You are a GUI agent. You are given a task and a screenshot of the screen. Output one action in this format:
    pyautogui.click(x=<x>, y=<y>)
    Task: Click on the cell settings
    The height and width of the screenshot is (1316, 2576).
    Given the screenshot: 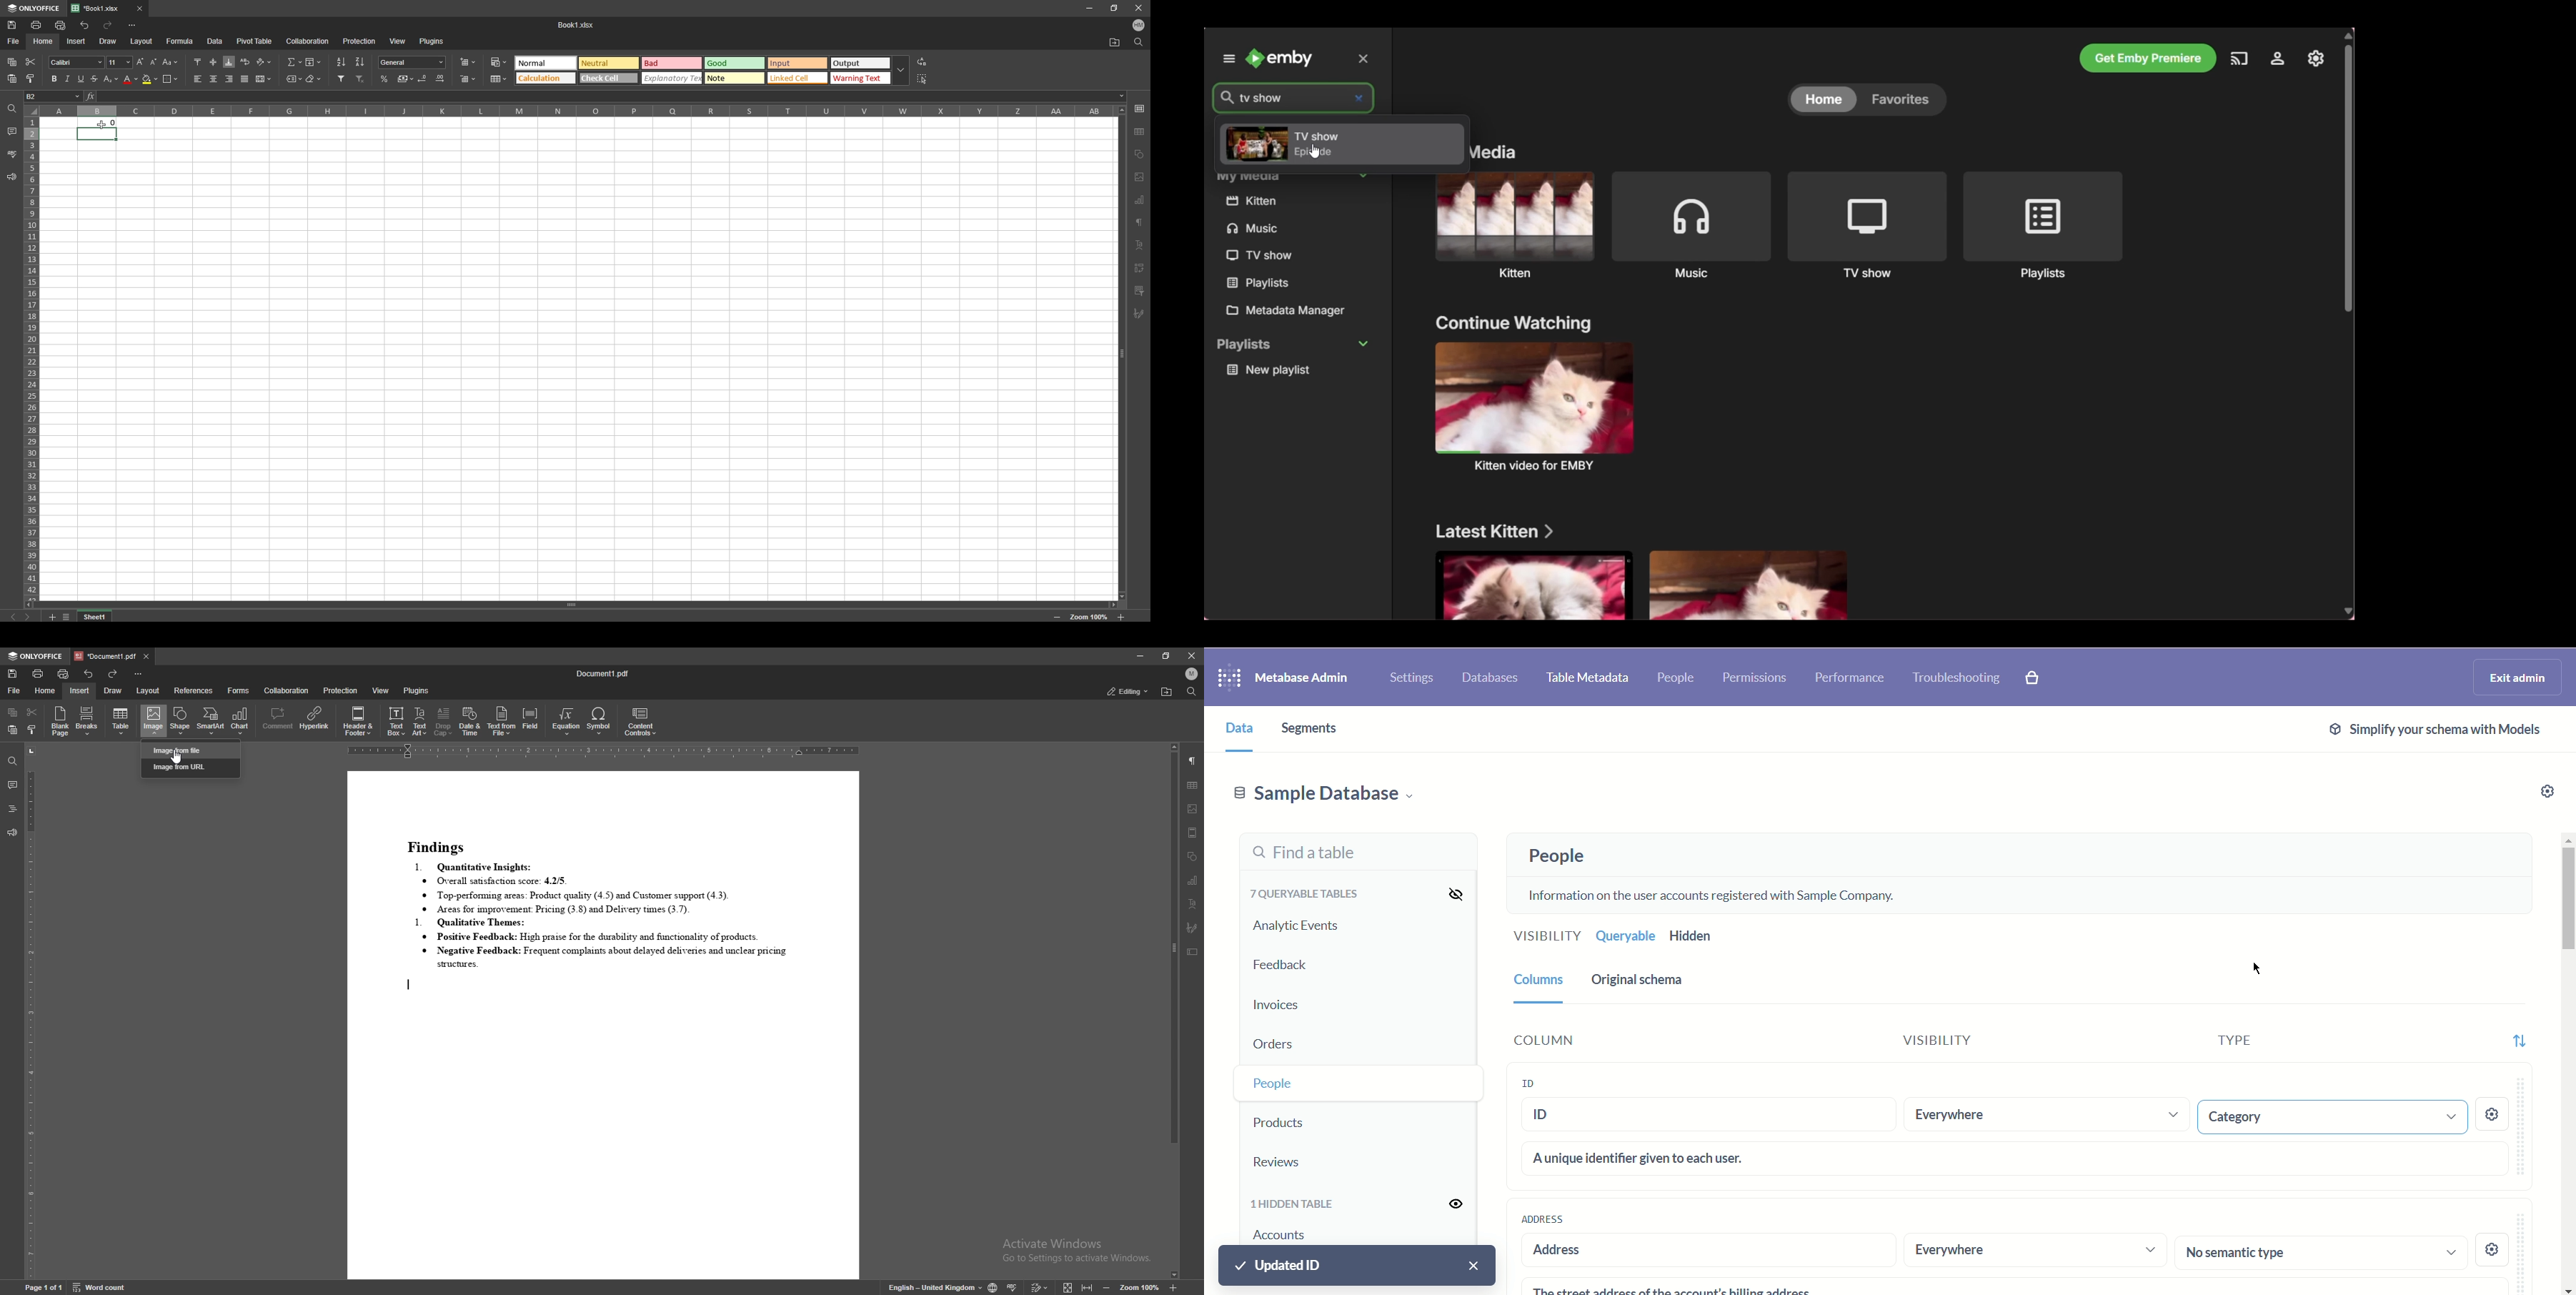 What is the action you would take?
    pyautogui.click(x=1140, y=108)
    